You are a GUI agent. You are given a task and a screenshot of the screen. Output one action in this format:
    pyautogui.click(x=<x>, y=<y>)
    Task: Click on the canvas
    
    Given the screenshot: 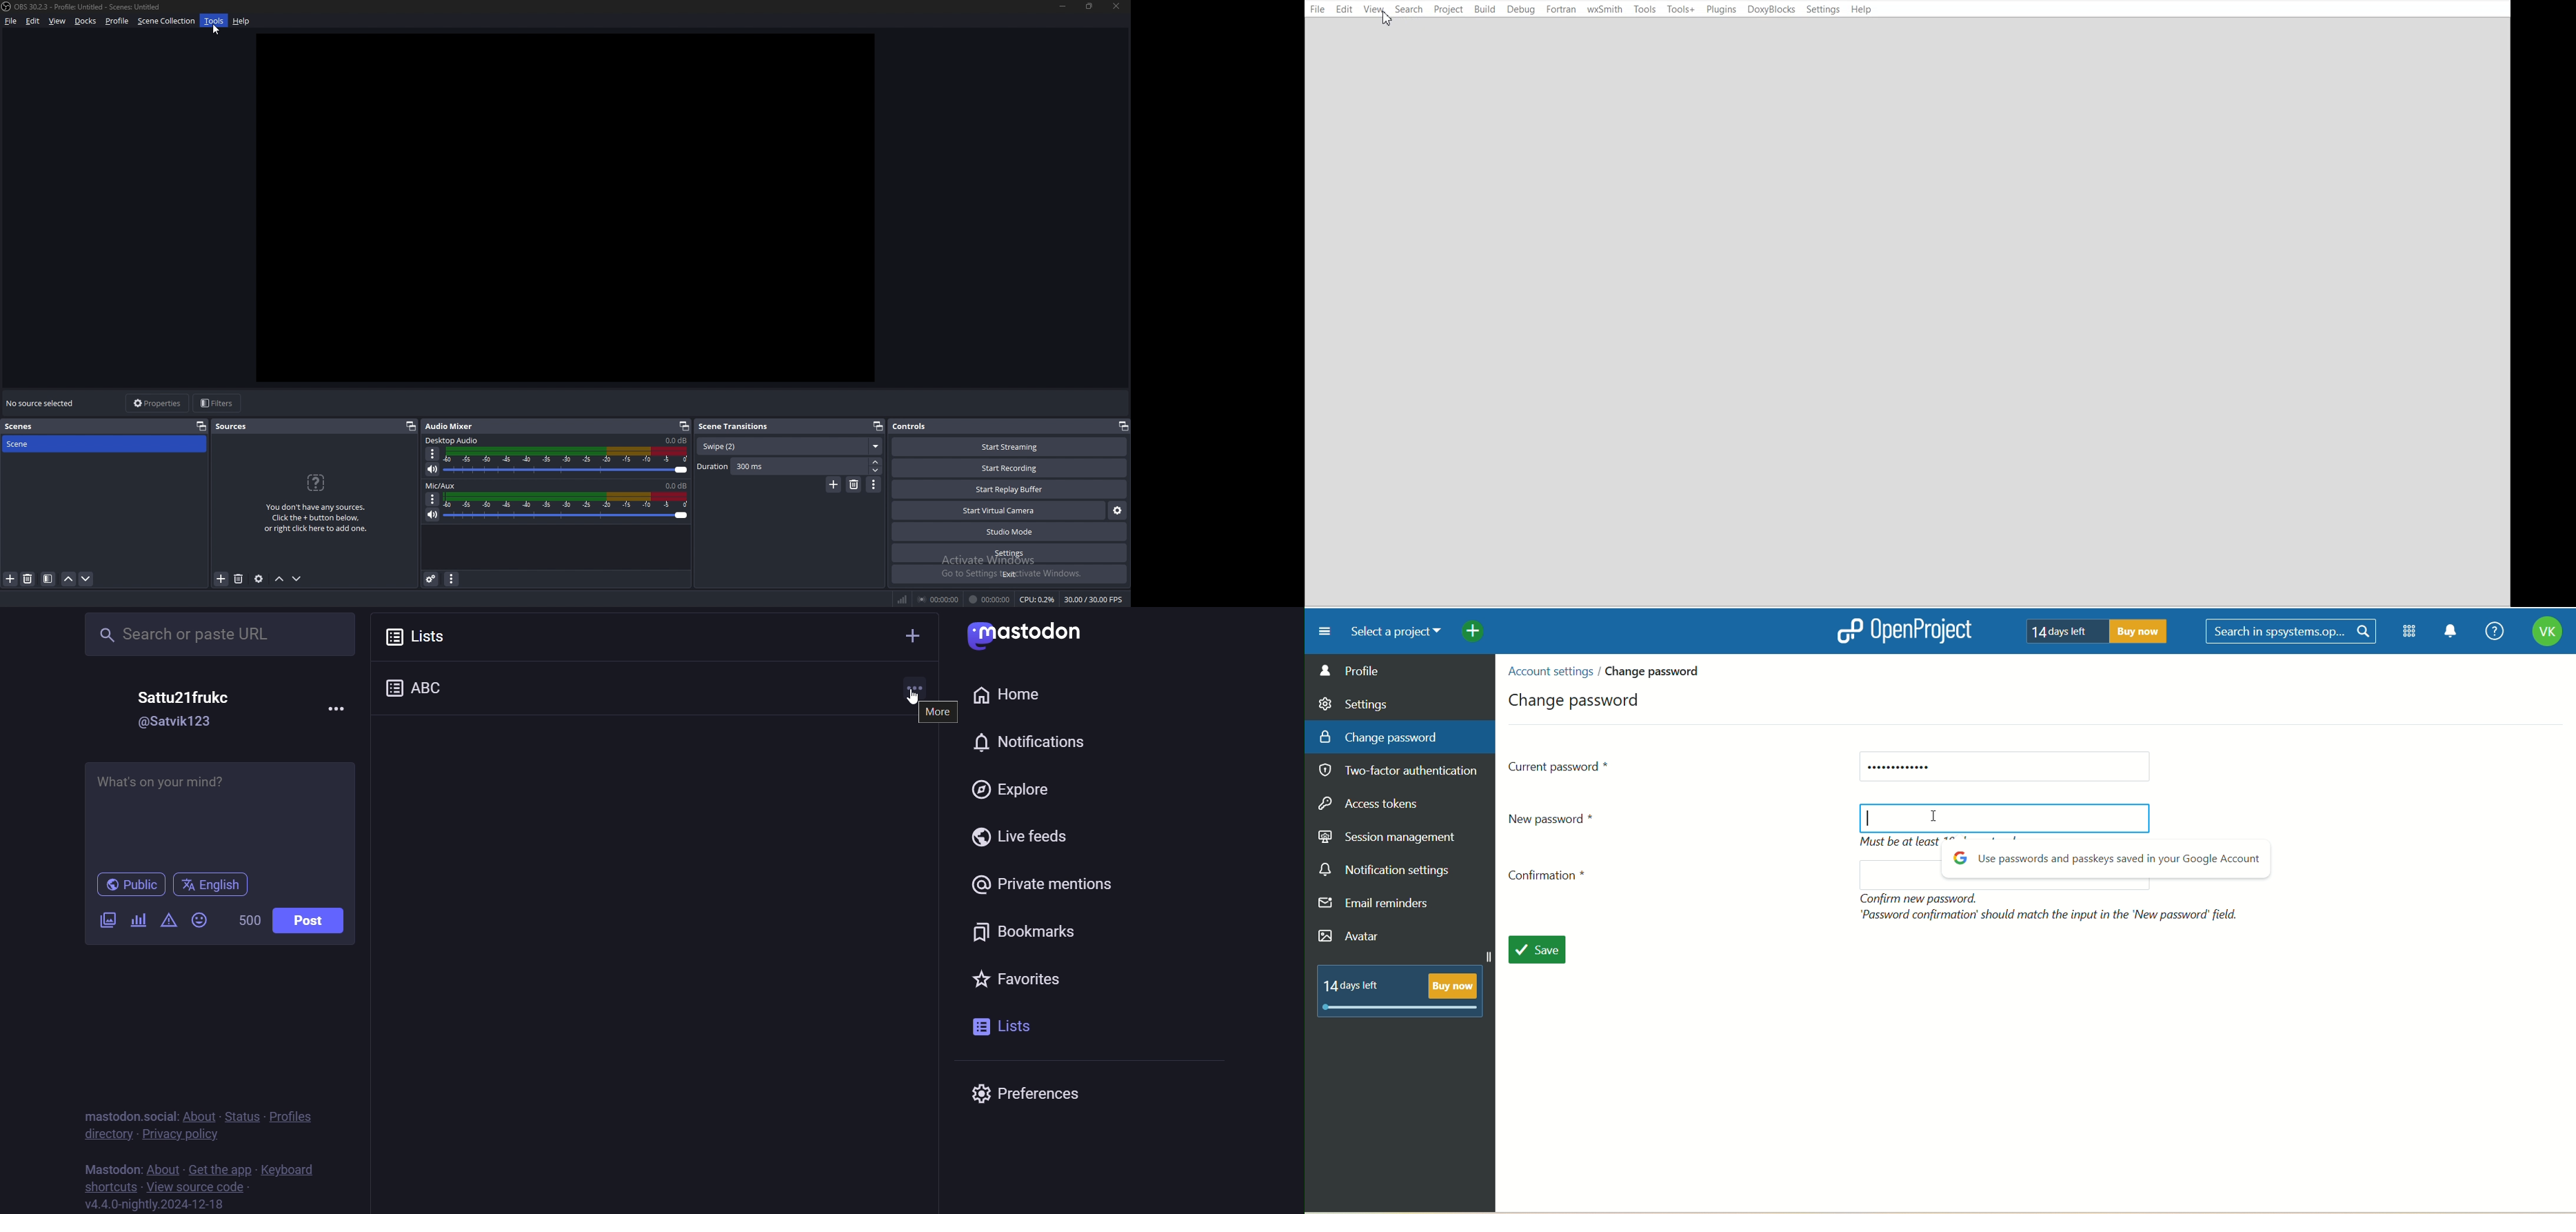 What is the action you would take?
    pyautogui.click(x=577, y=213)
    